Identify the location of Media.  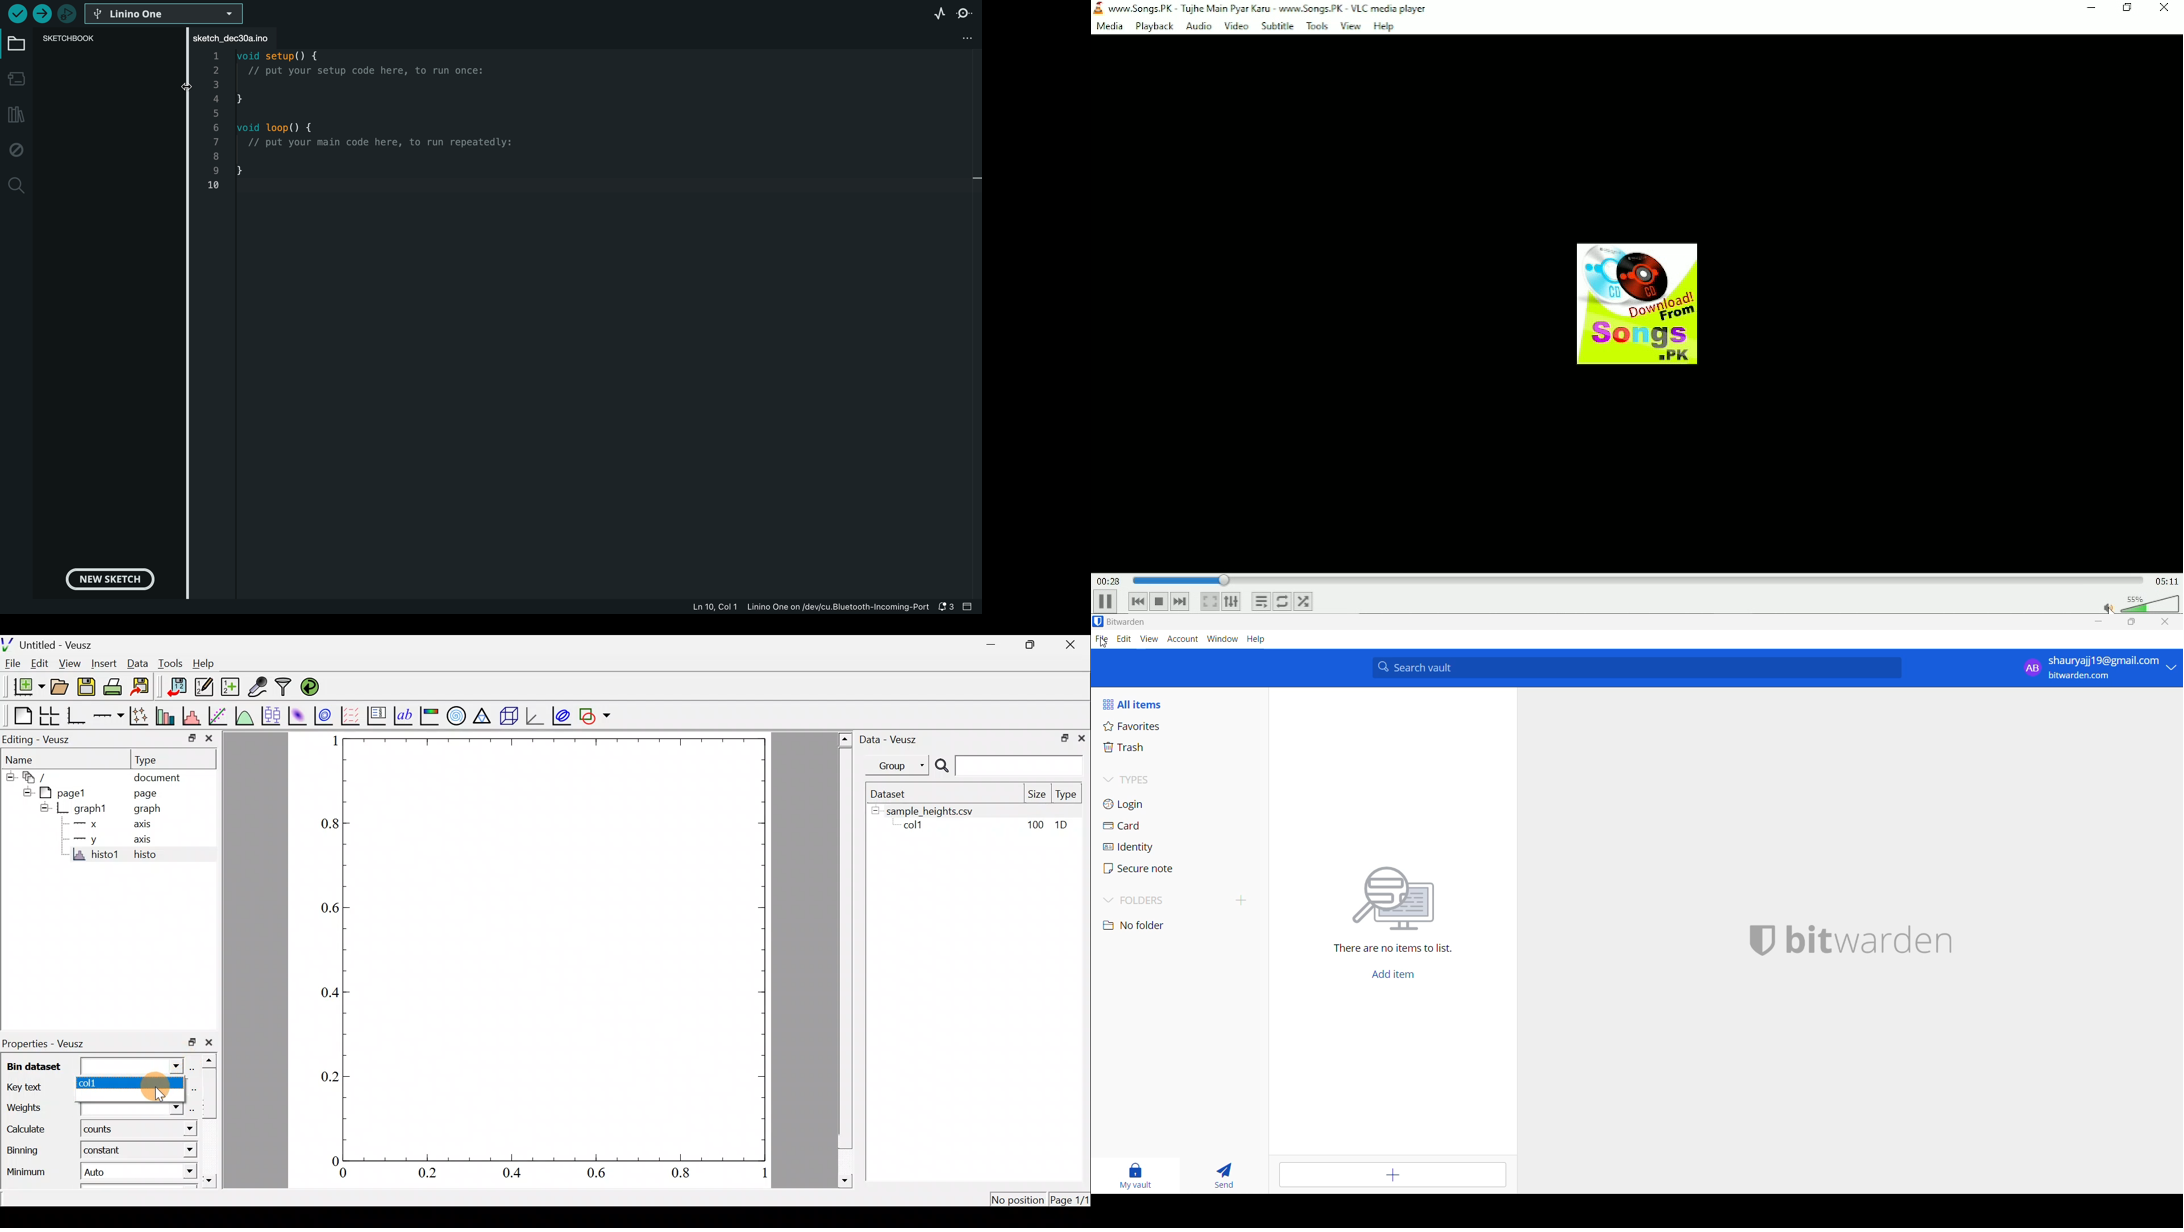
(1110, 25).